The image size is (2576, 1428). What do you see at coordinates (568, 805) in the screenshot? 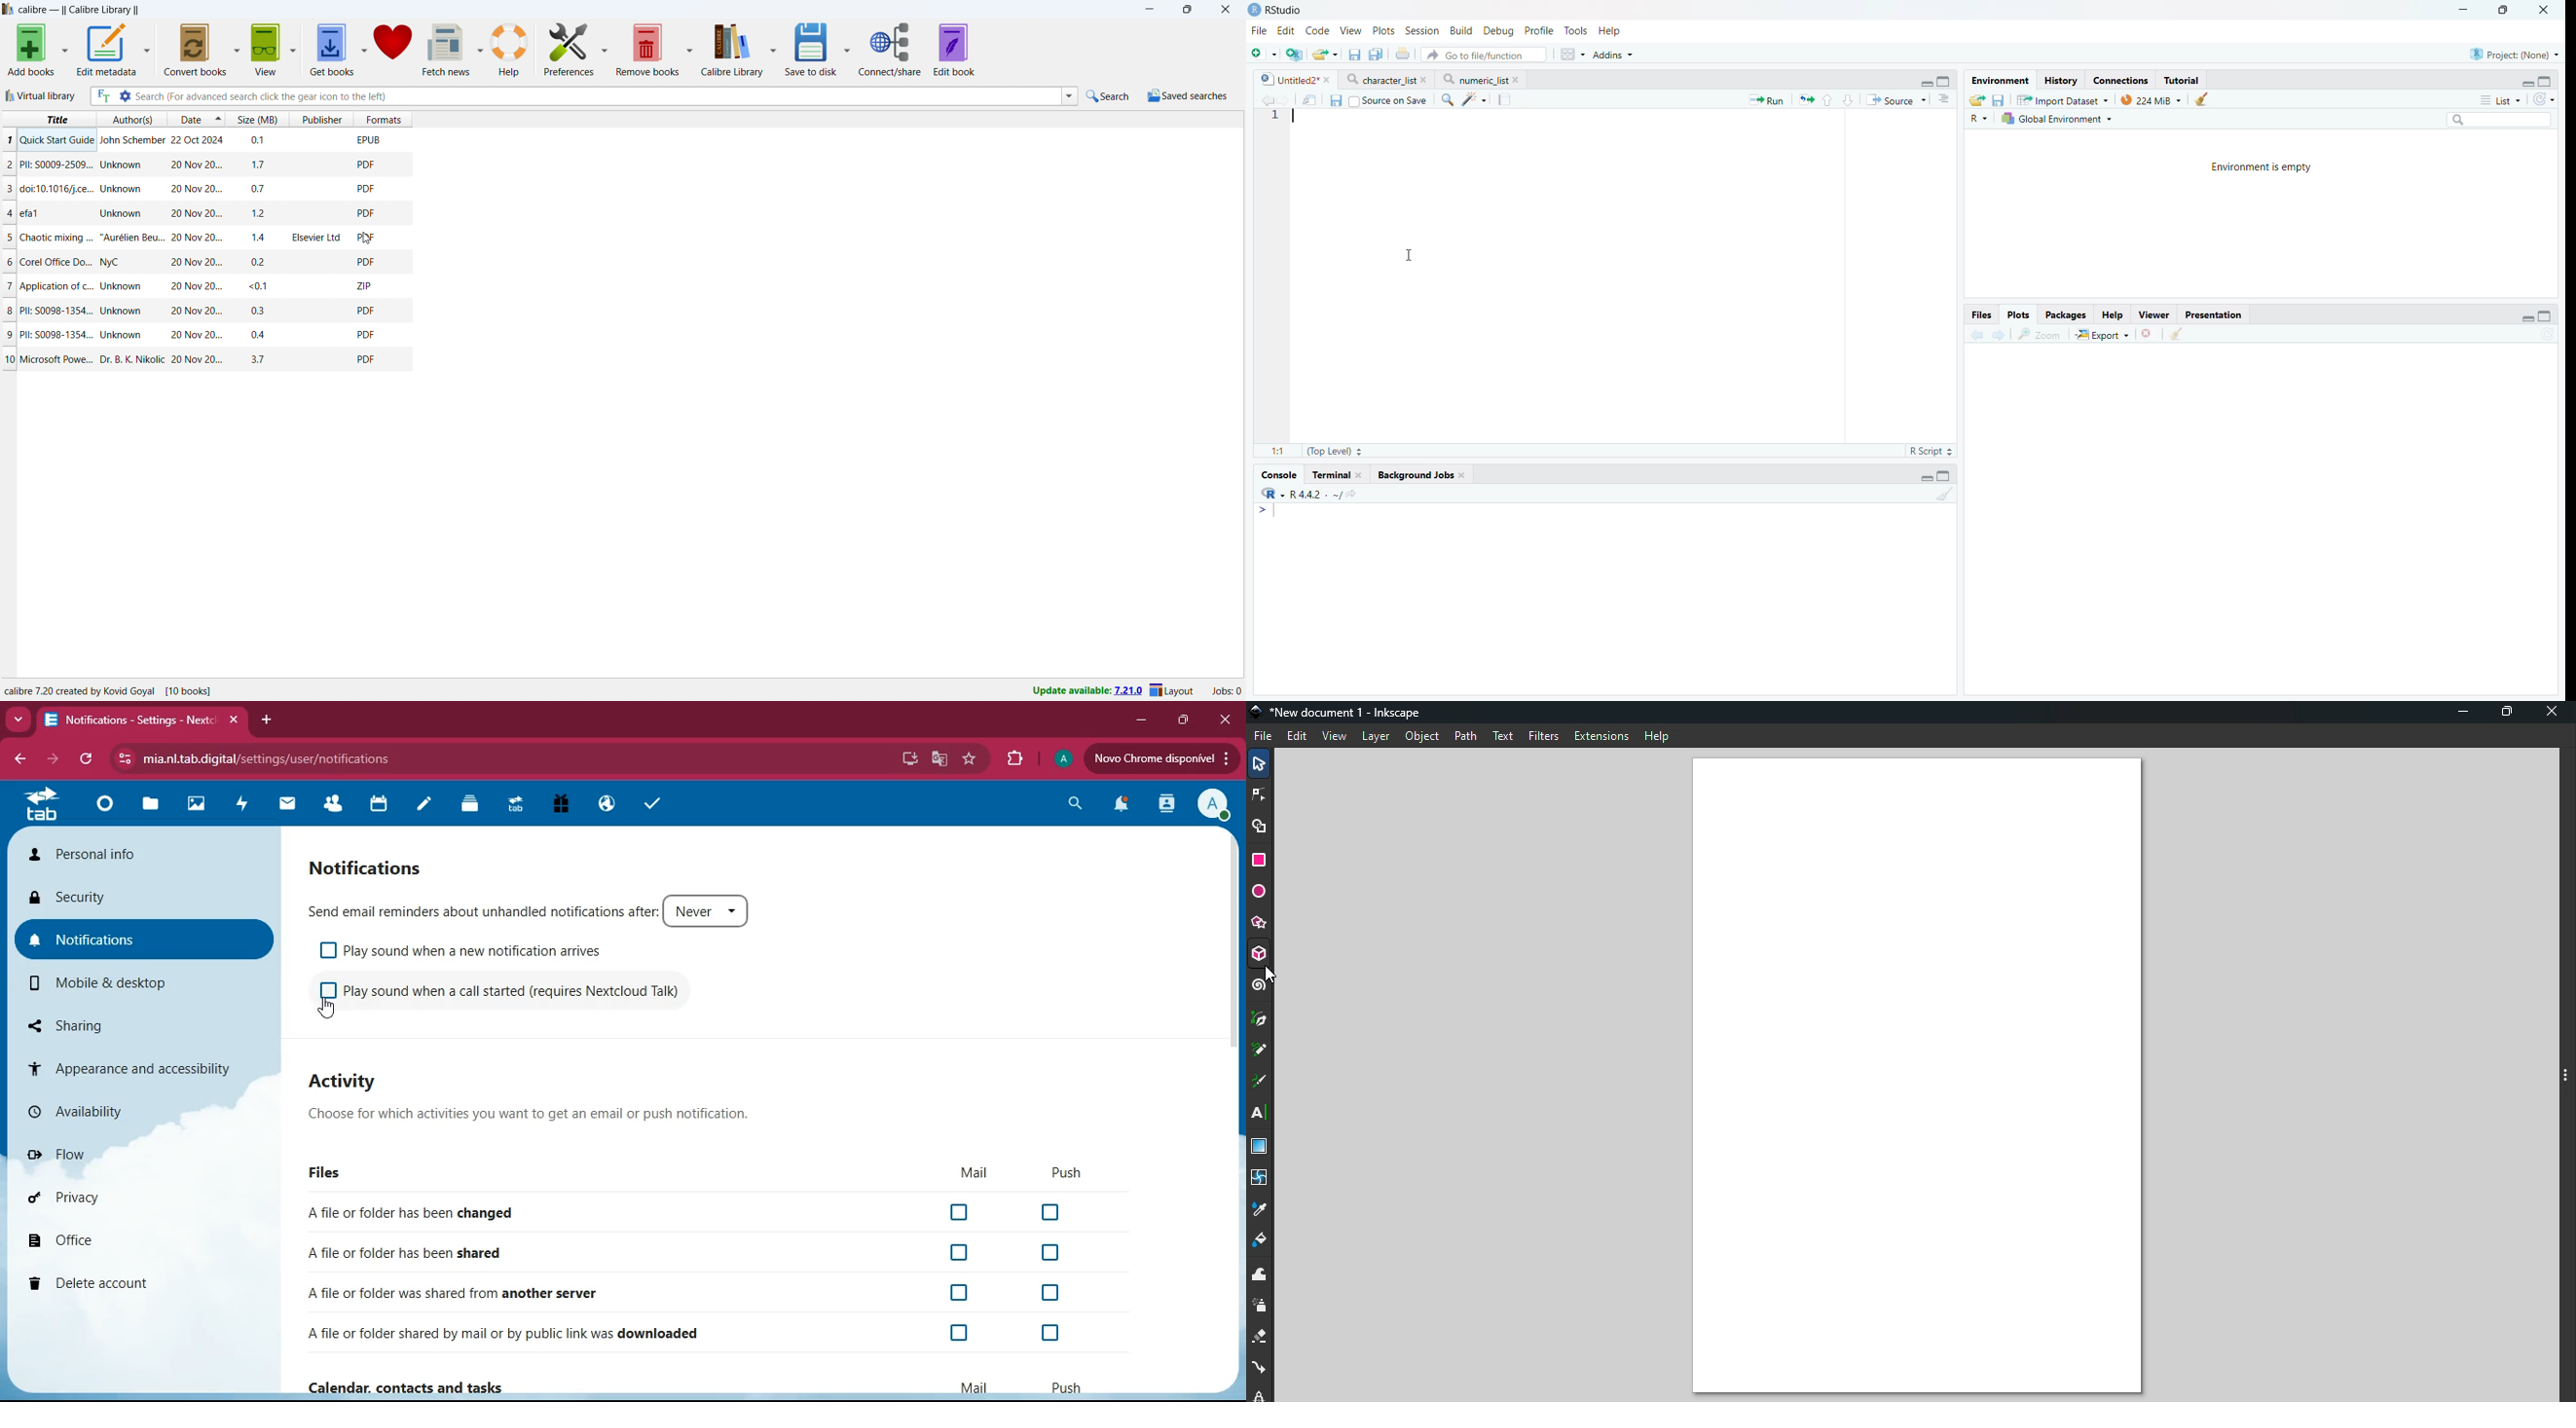
I see `gift ` at bounding box center [568, 805].